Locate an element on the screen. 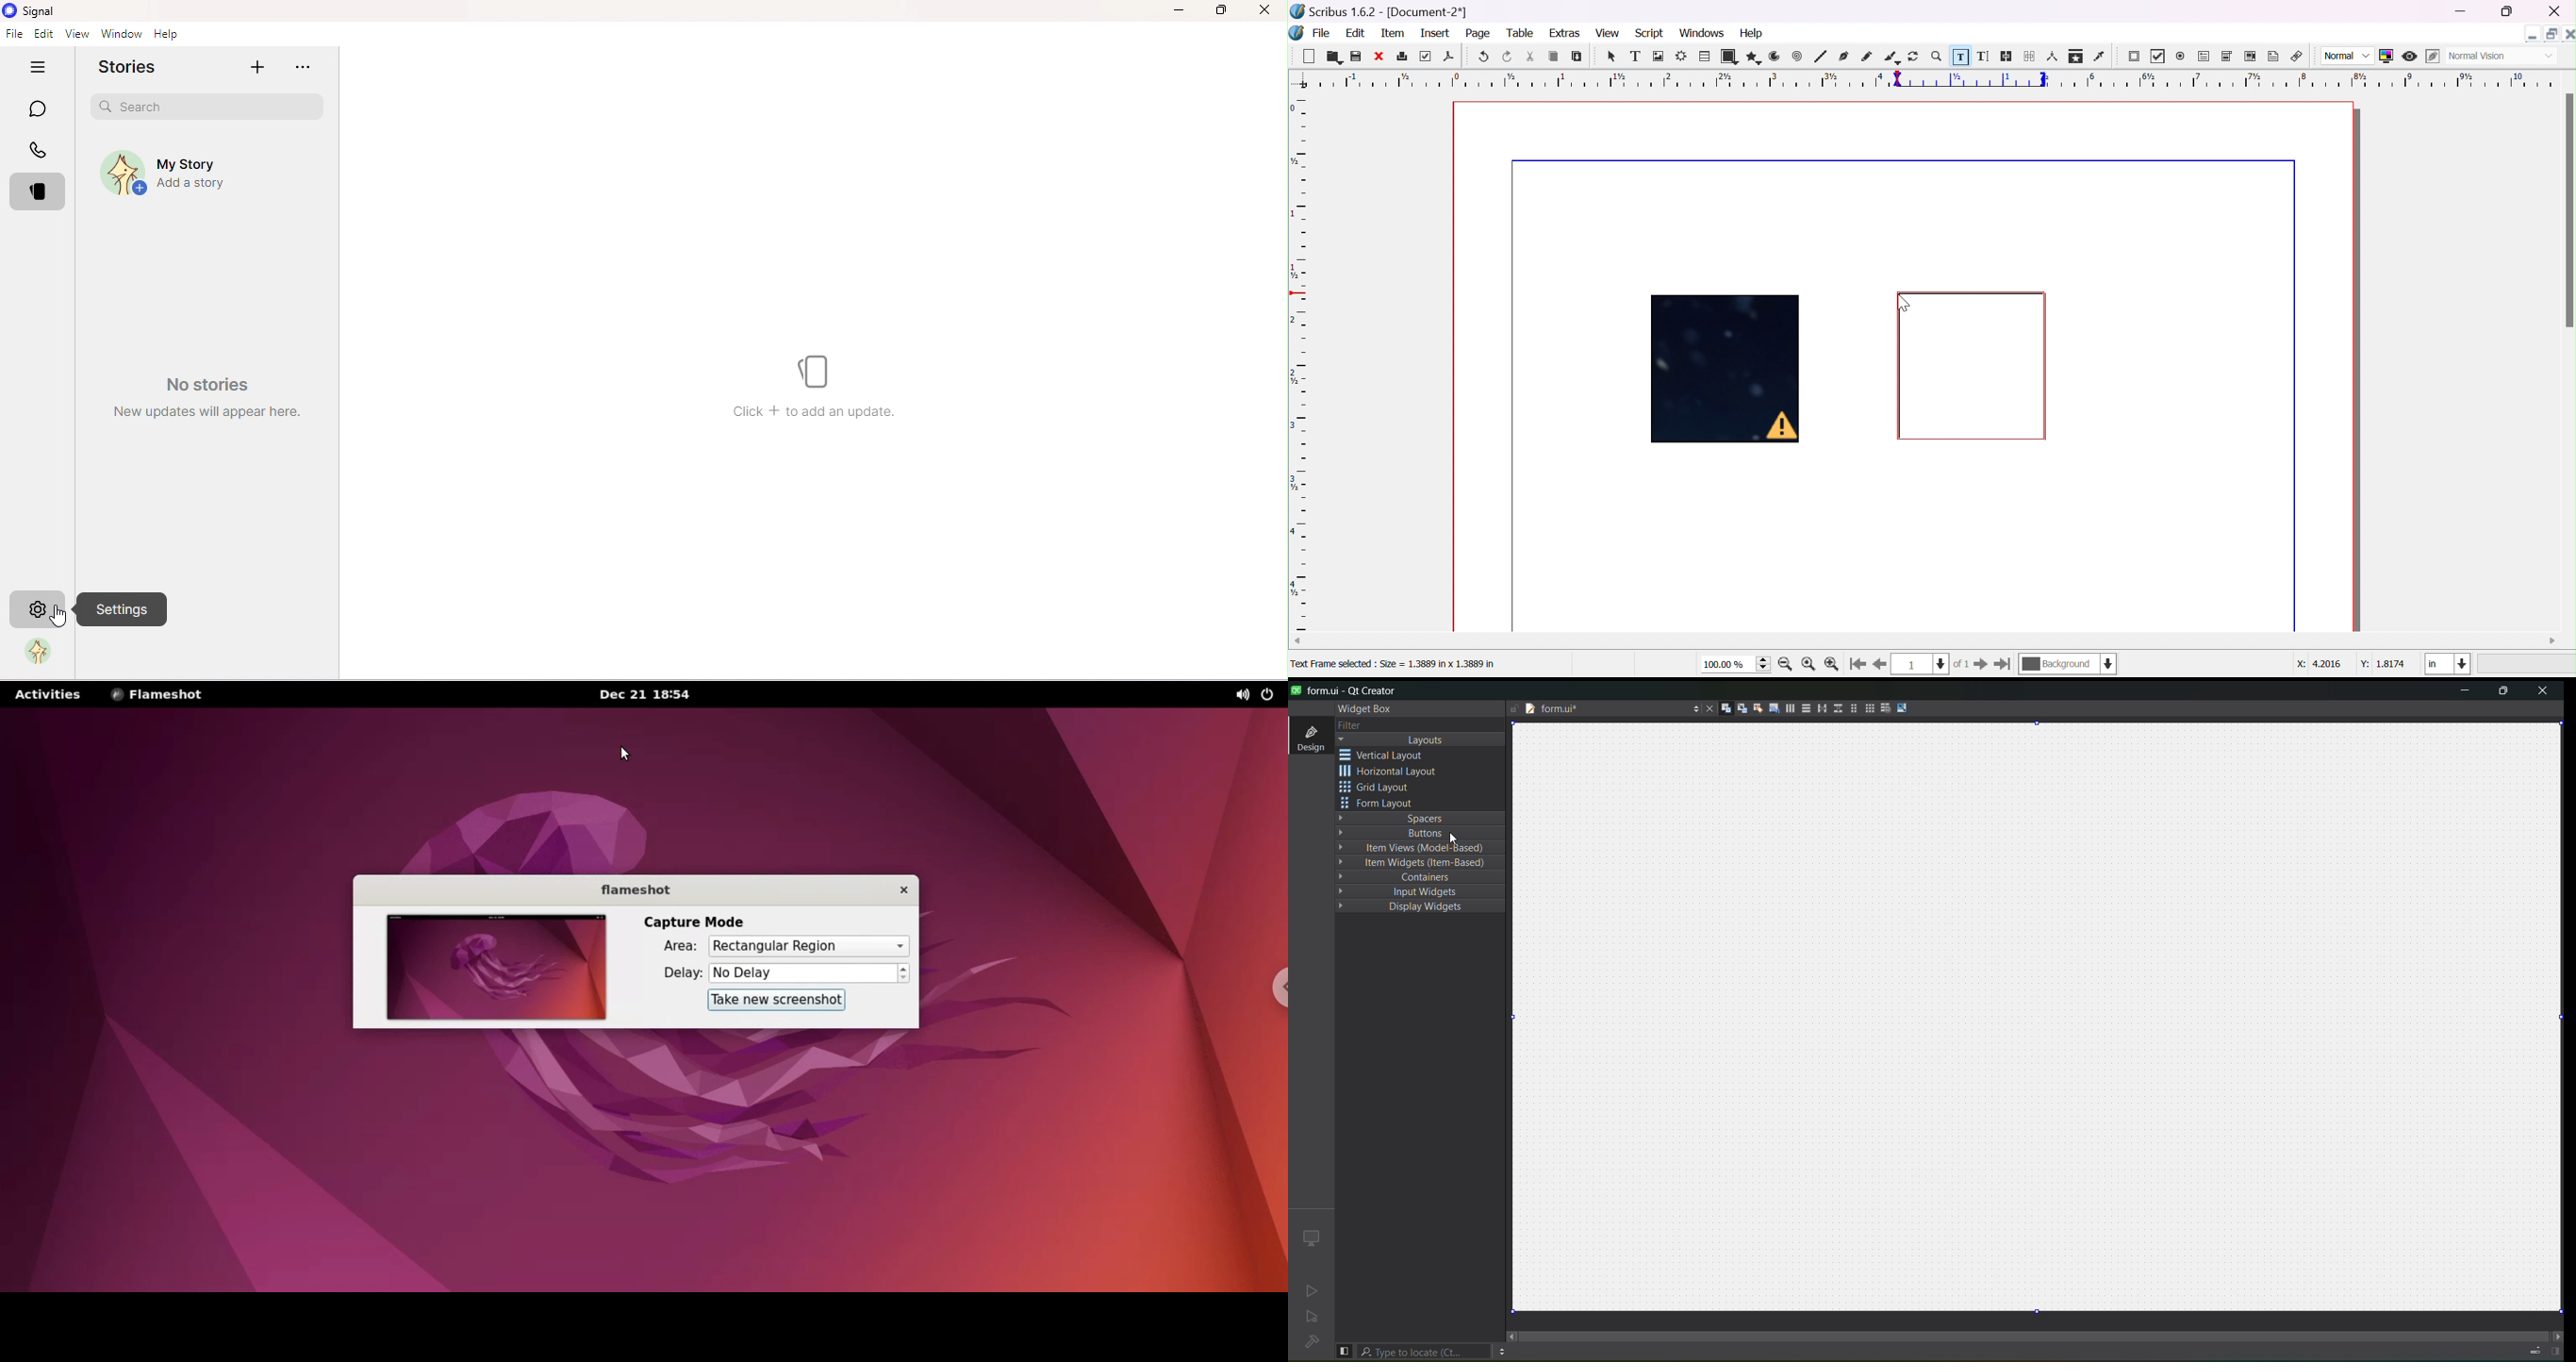  maximize is located at coordinates (2502, 692).